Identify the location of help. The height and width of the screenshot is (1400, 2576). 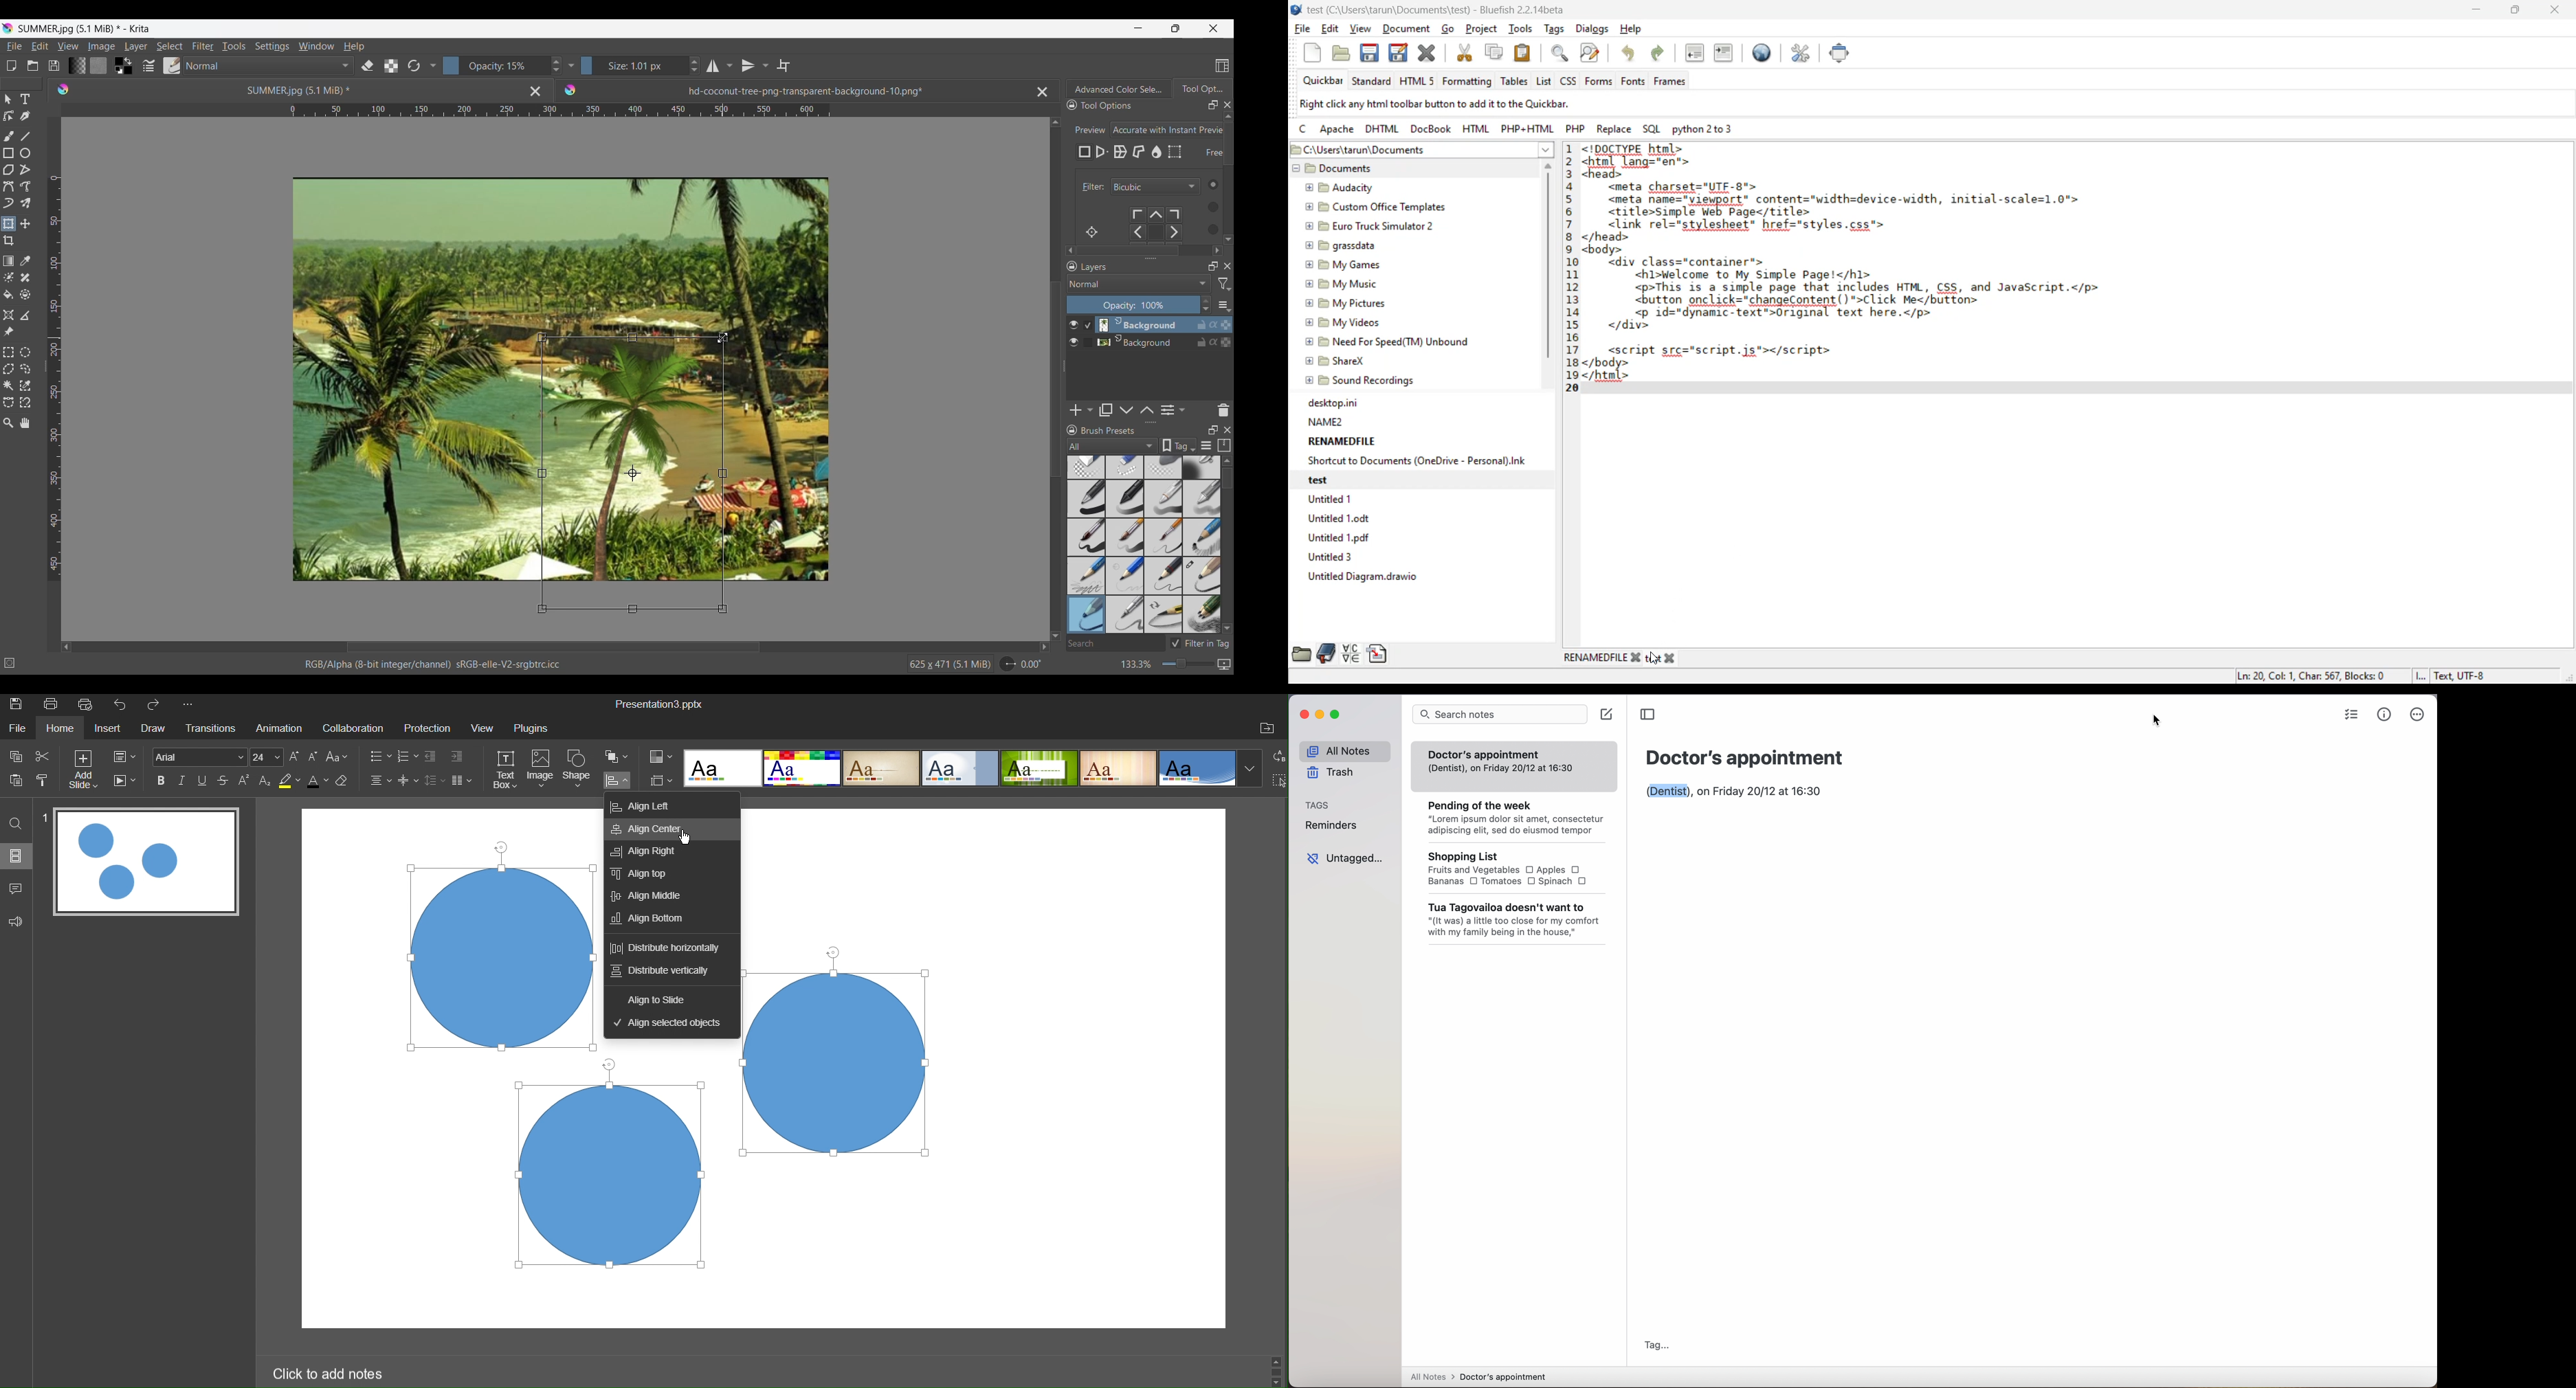
(1634, 32).